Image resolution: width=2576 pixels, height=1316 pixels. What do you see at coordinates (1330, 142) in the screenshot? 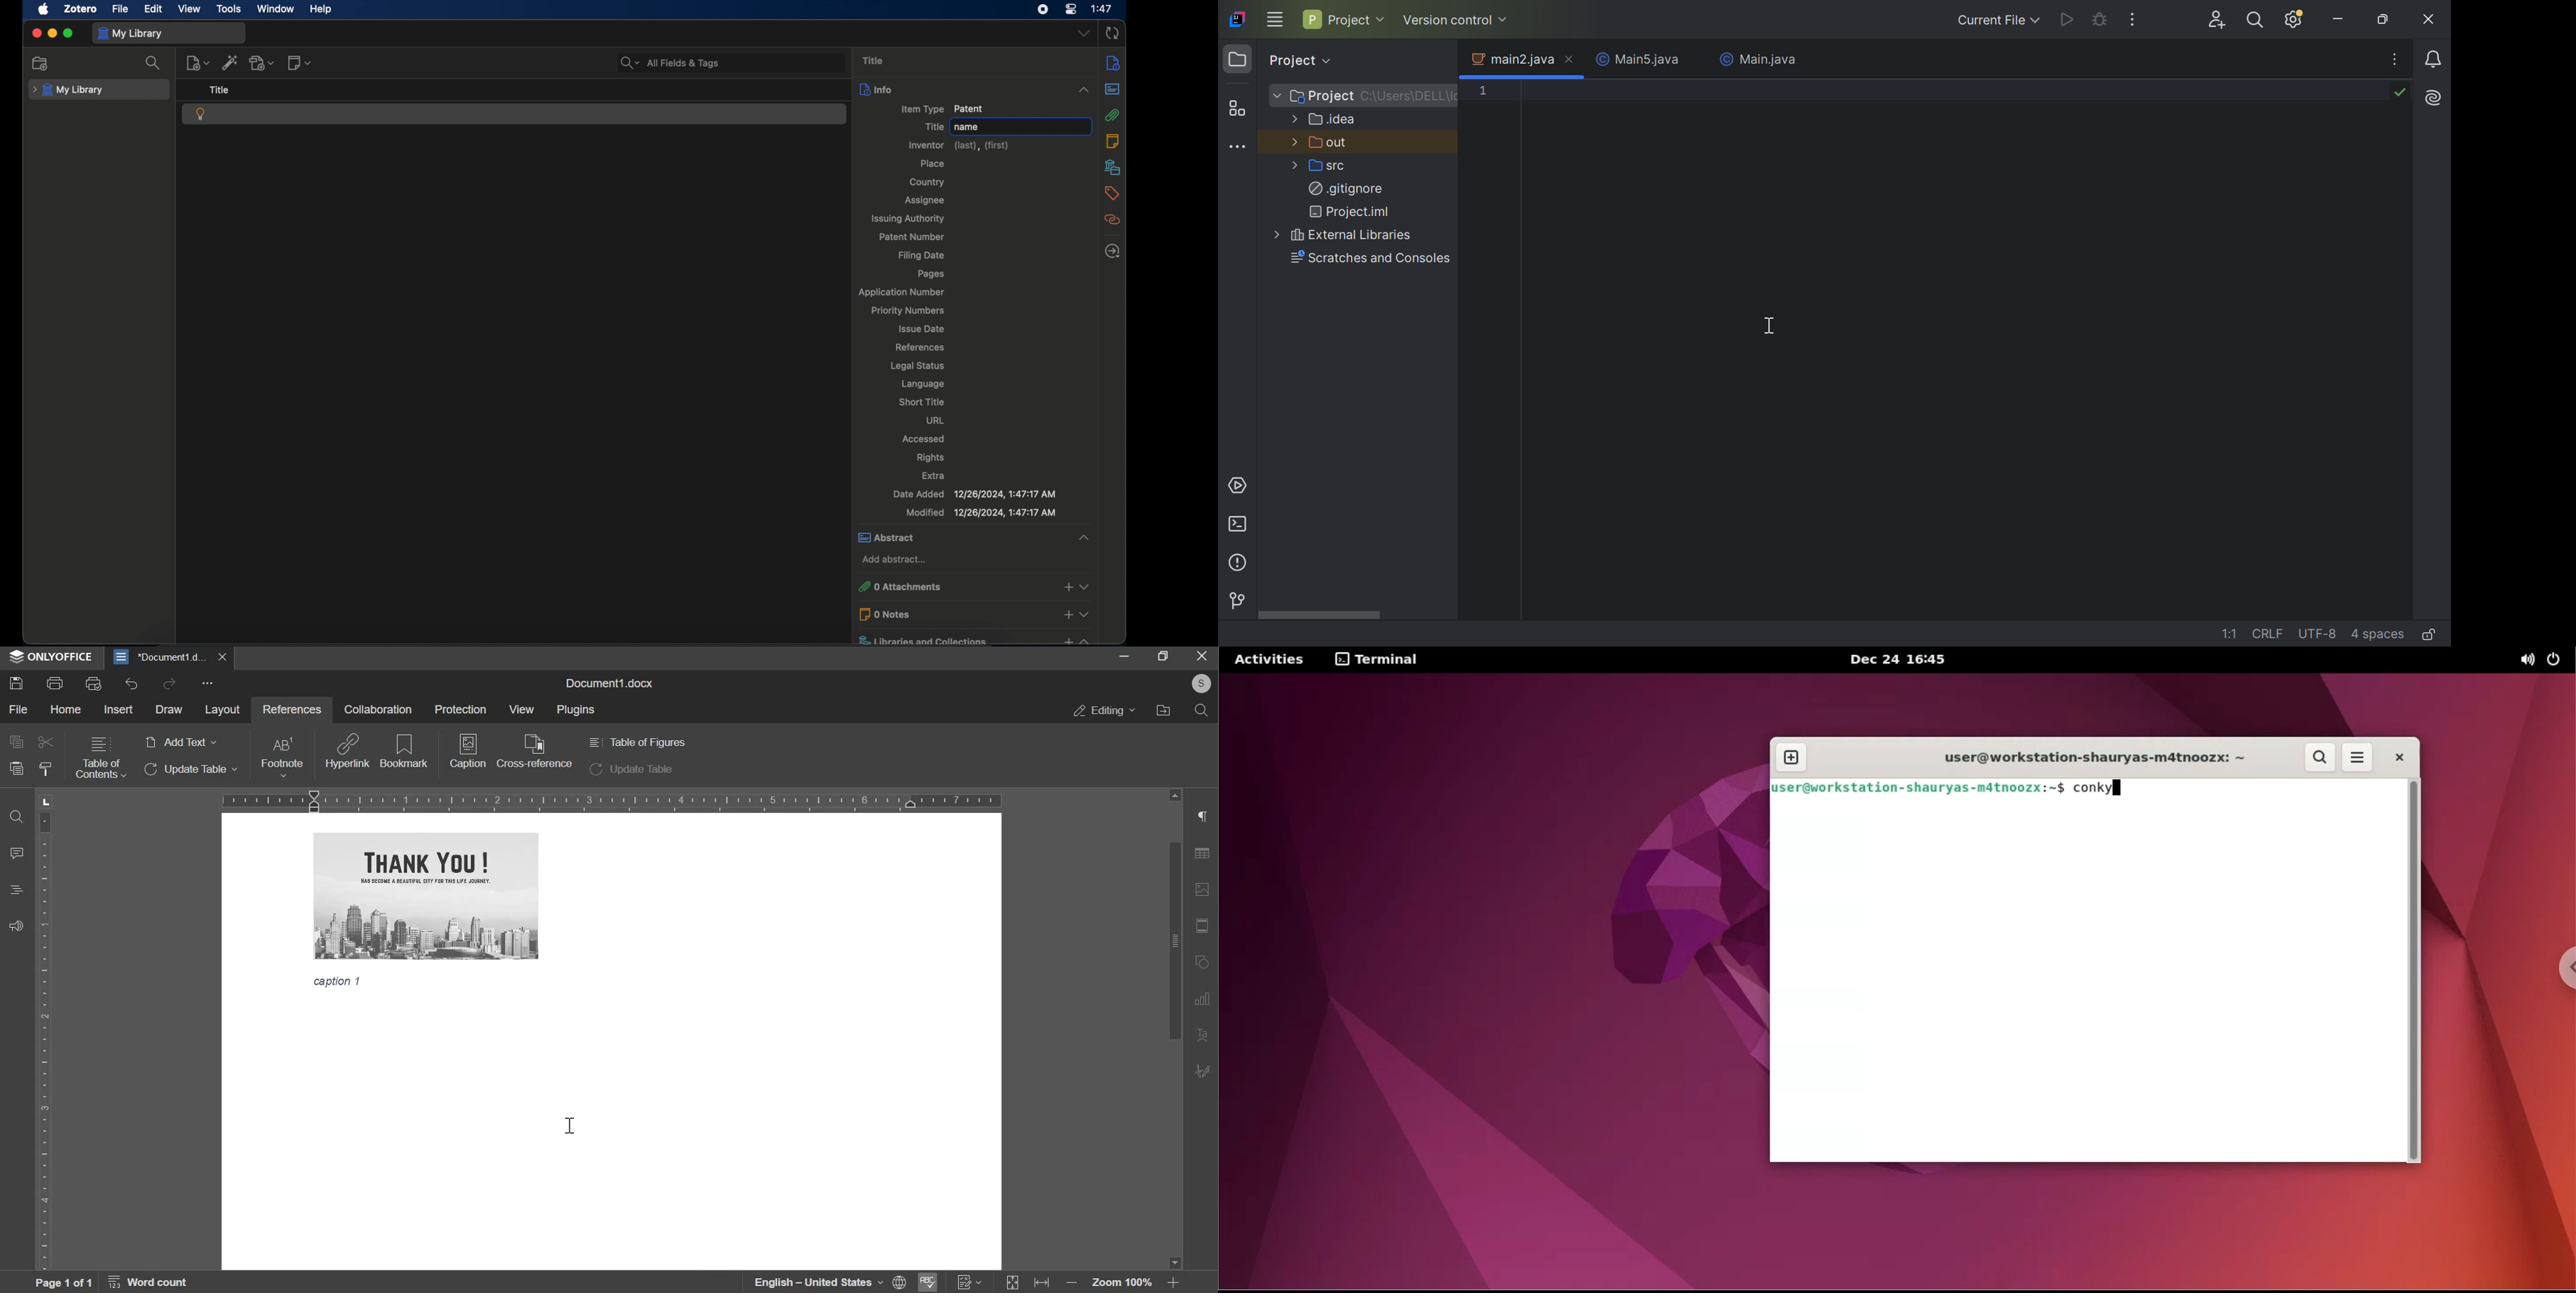
I see `out` at bounding box center [1330, 142].